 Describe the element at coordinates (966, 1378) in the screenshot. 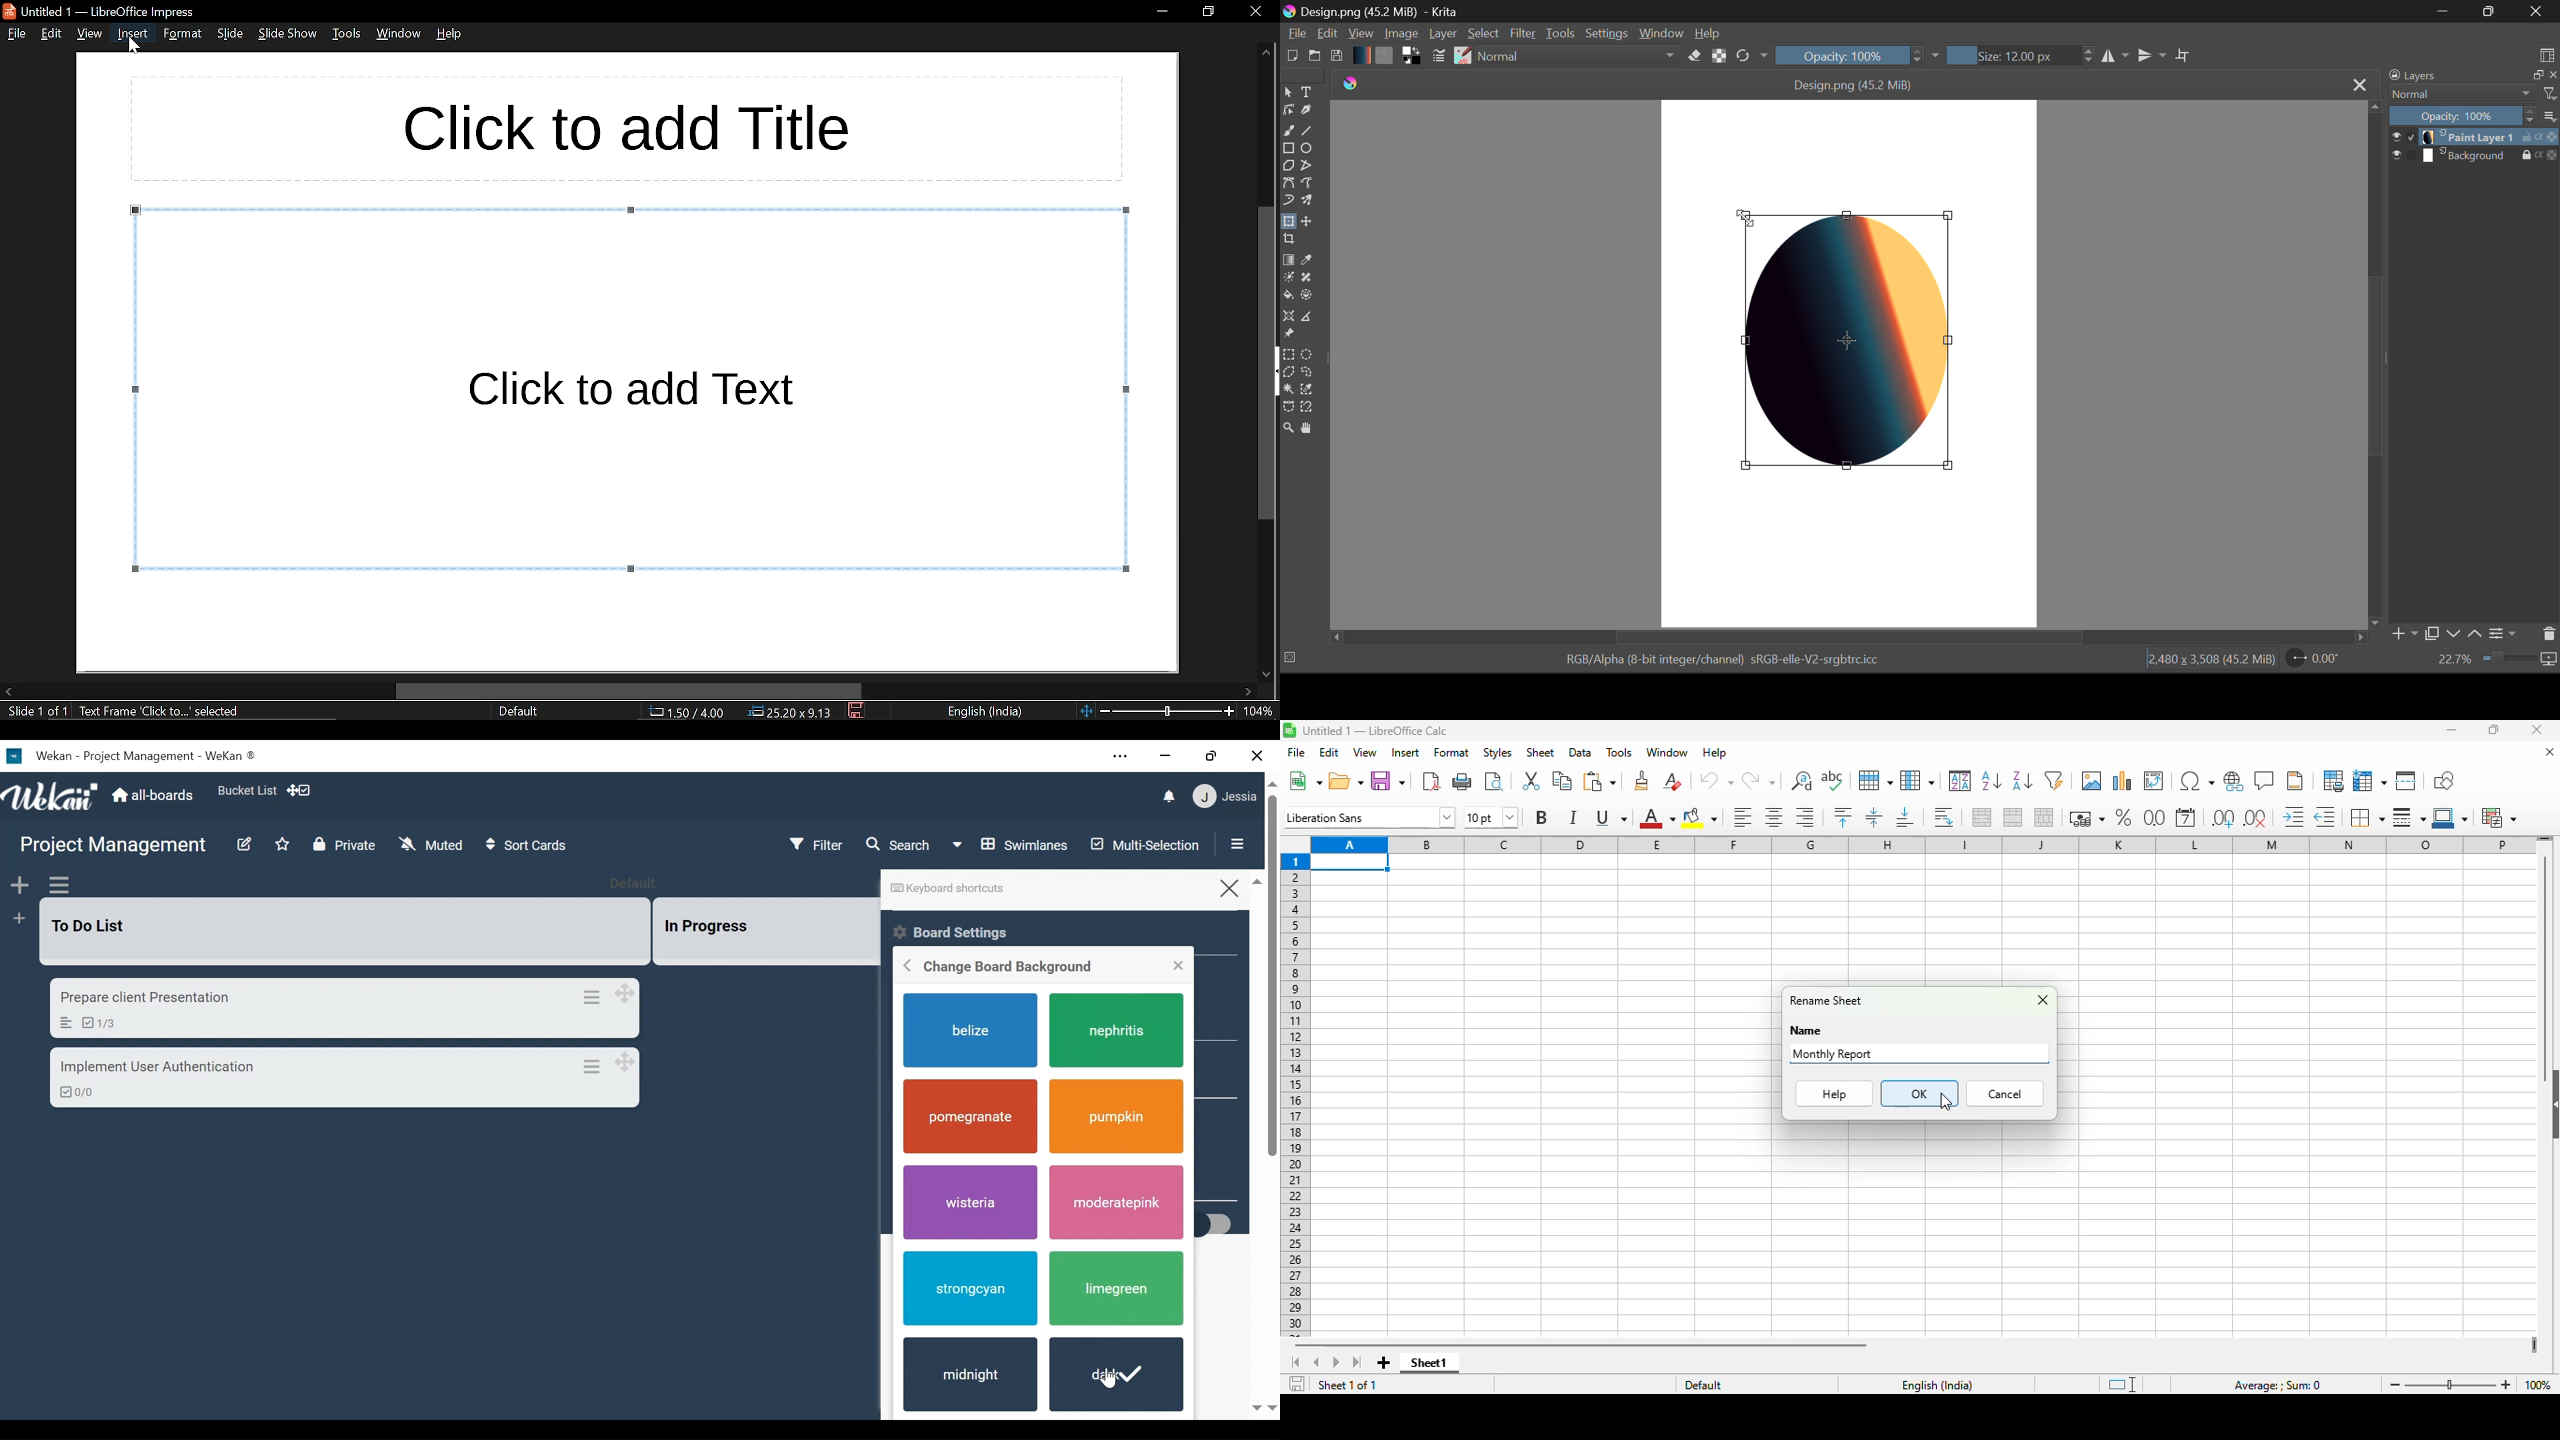

I see `midnight` at that location.